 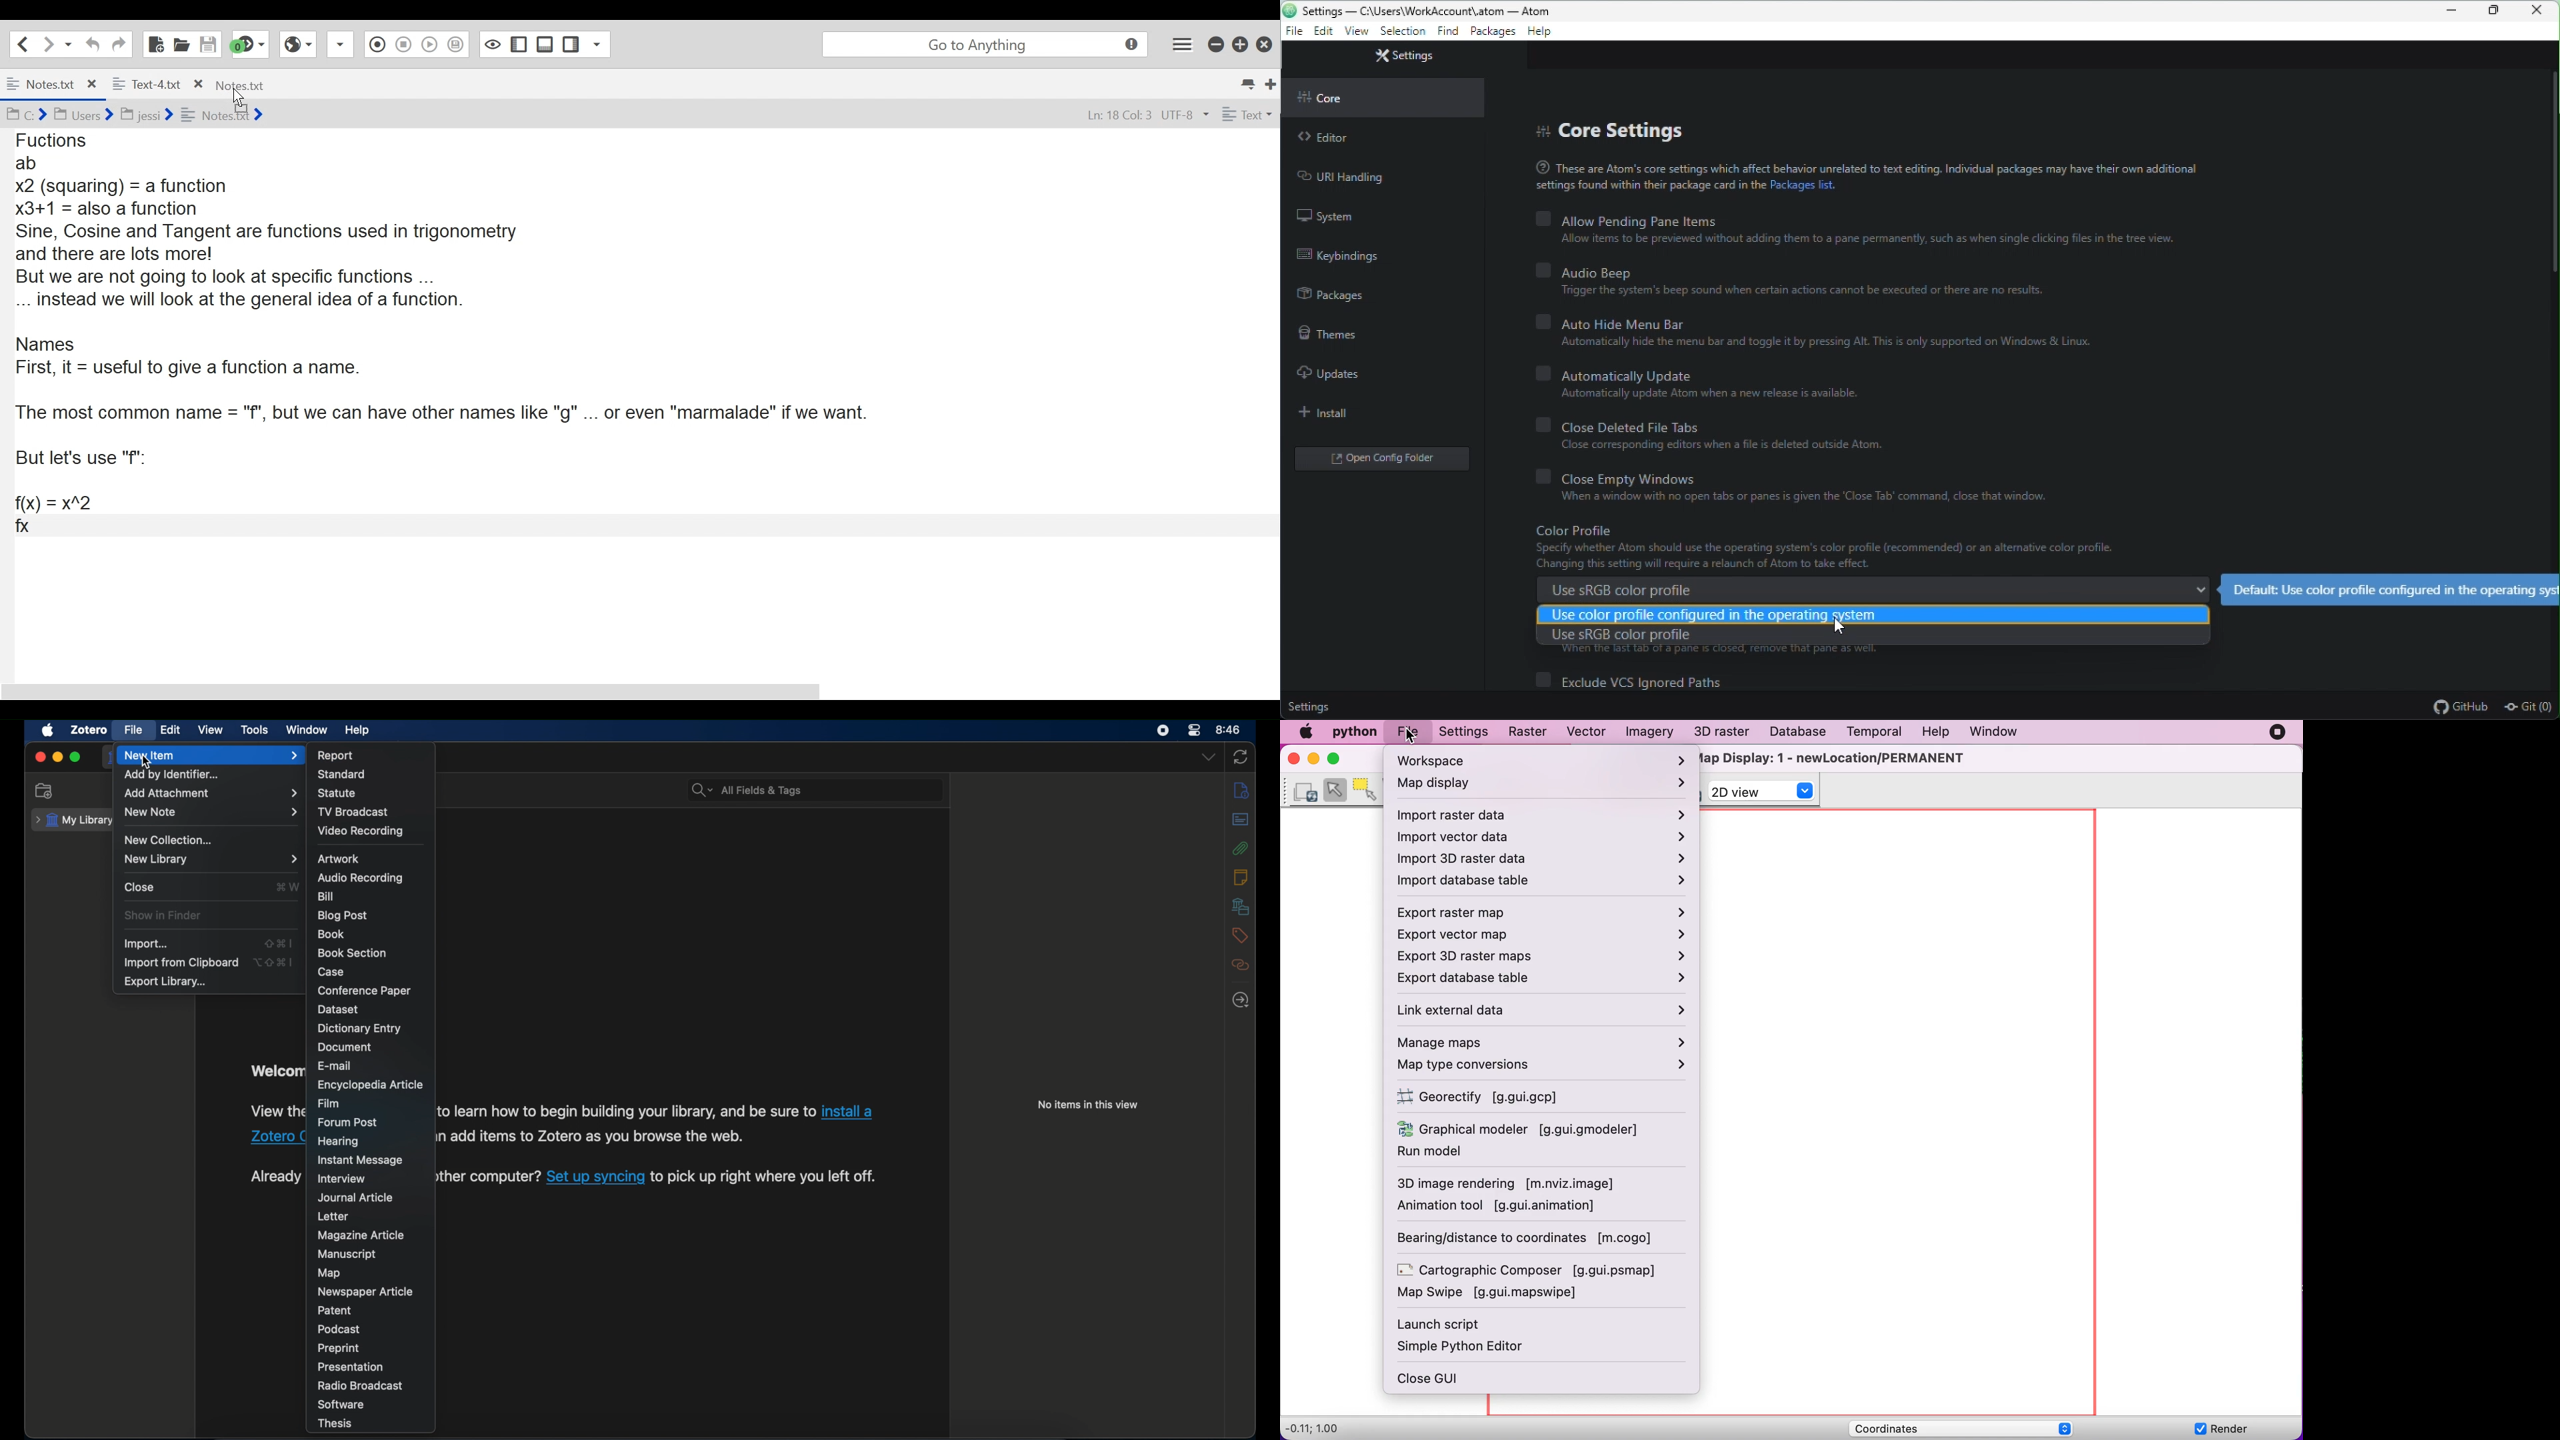 What do you see at coordinates (359, 1029) in the screenshot?
I see `dictionary entry` at bounding box center [359, 1029].